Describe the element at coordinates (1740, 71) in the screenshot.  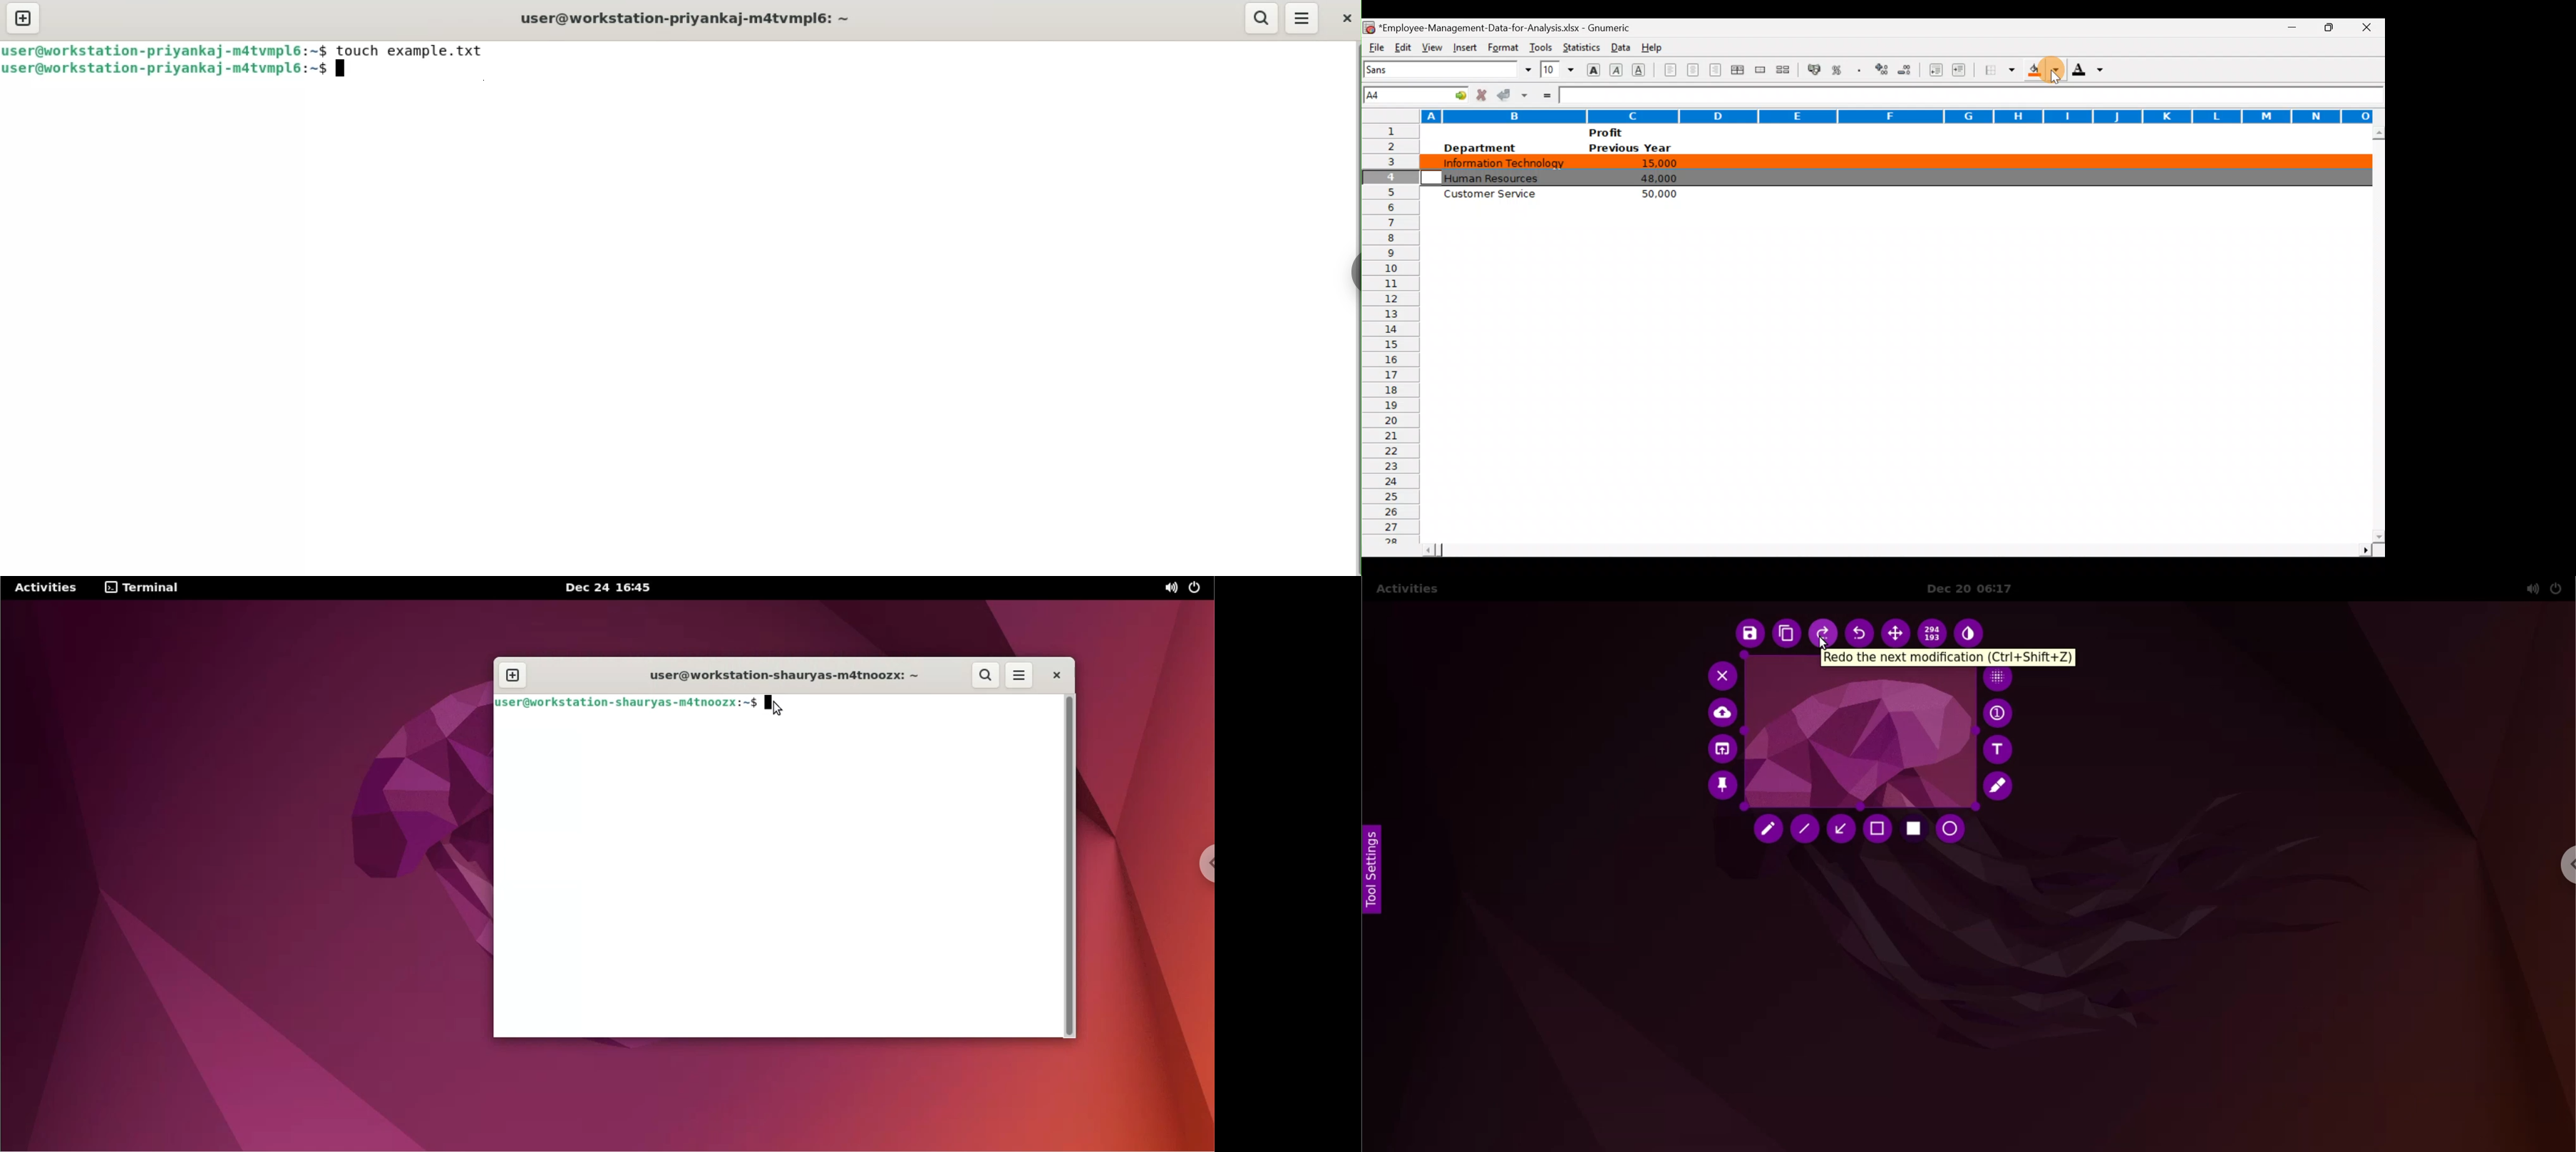
I see `Centre horizontally across the selection` at that location.